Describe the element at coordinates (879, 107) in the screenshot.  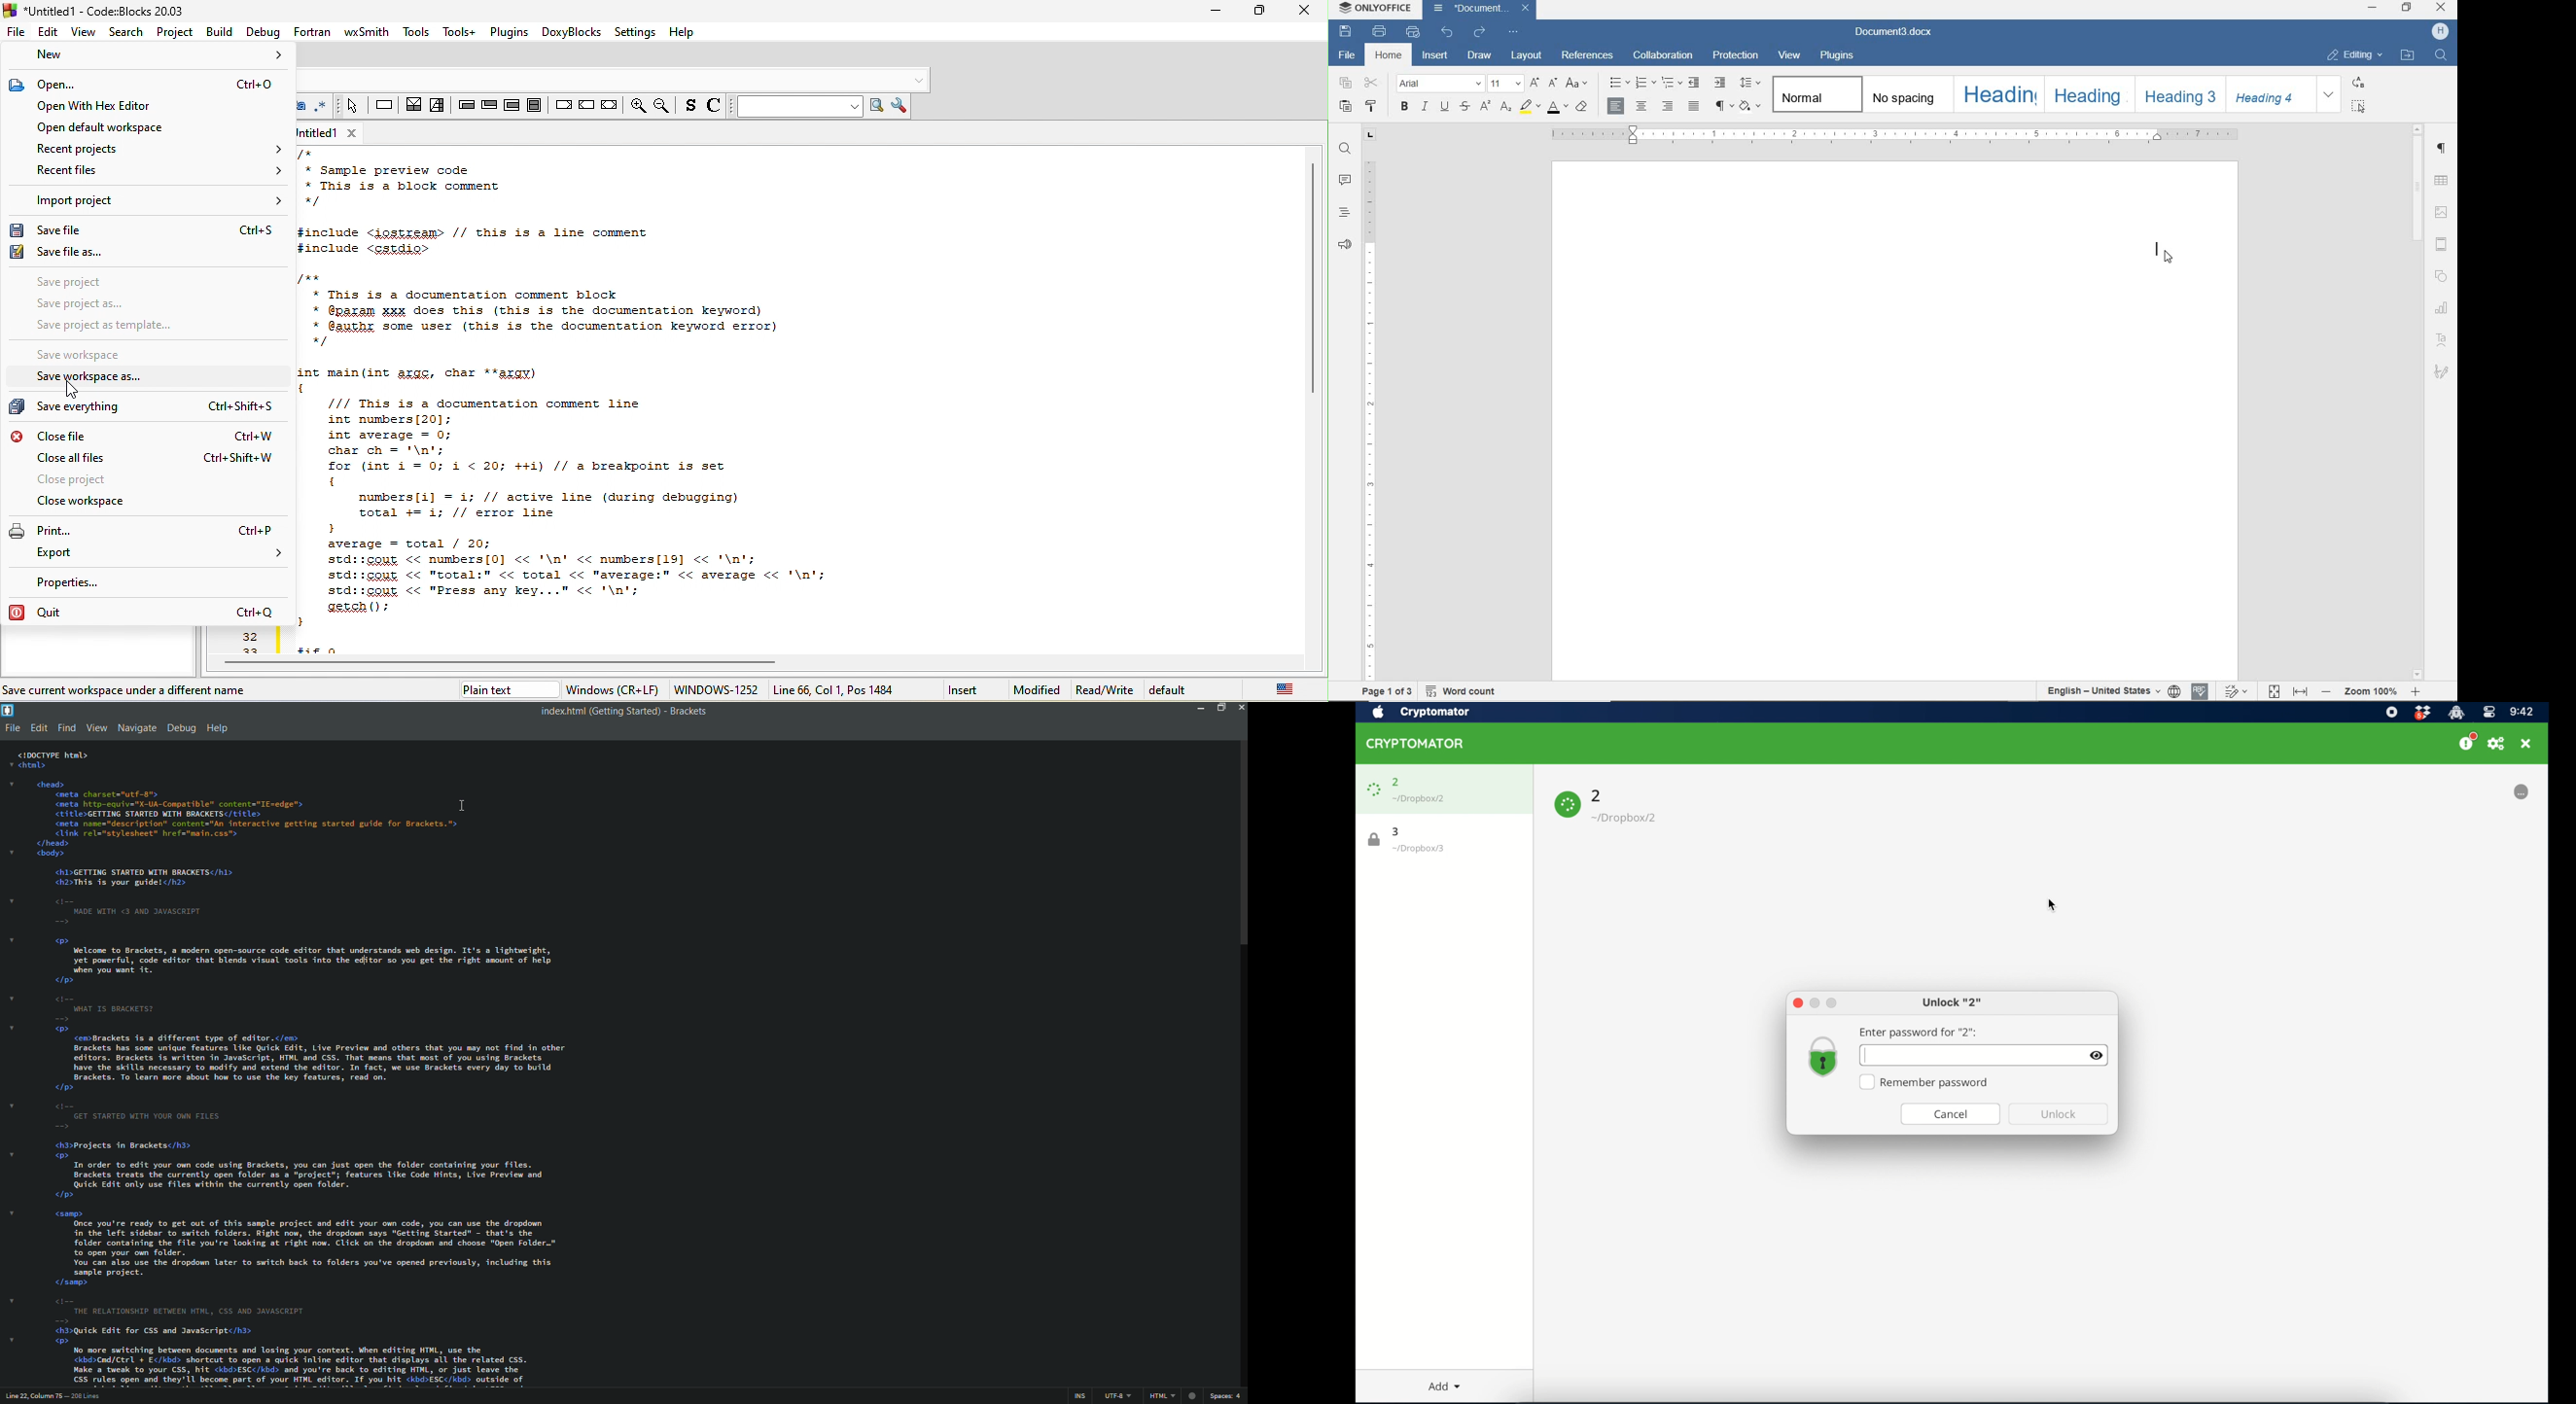
I see `run search` at that location.